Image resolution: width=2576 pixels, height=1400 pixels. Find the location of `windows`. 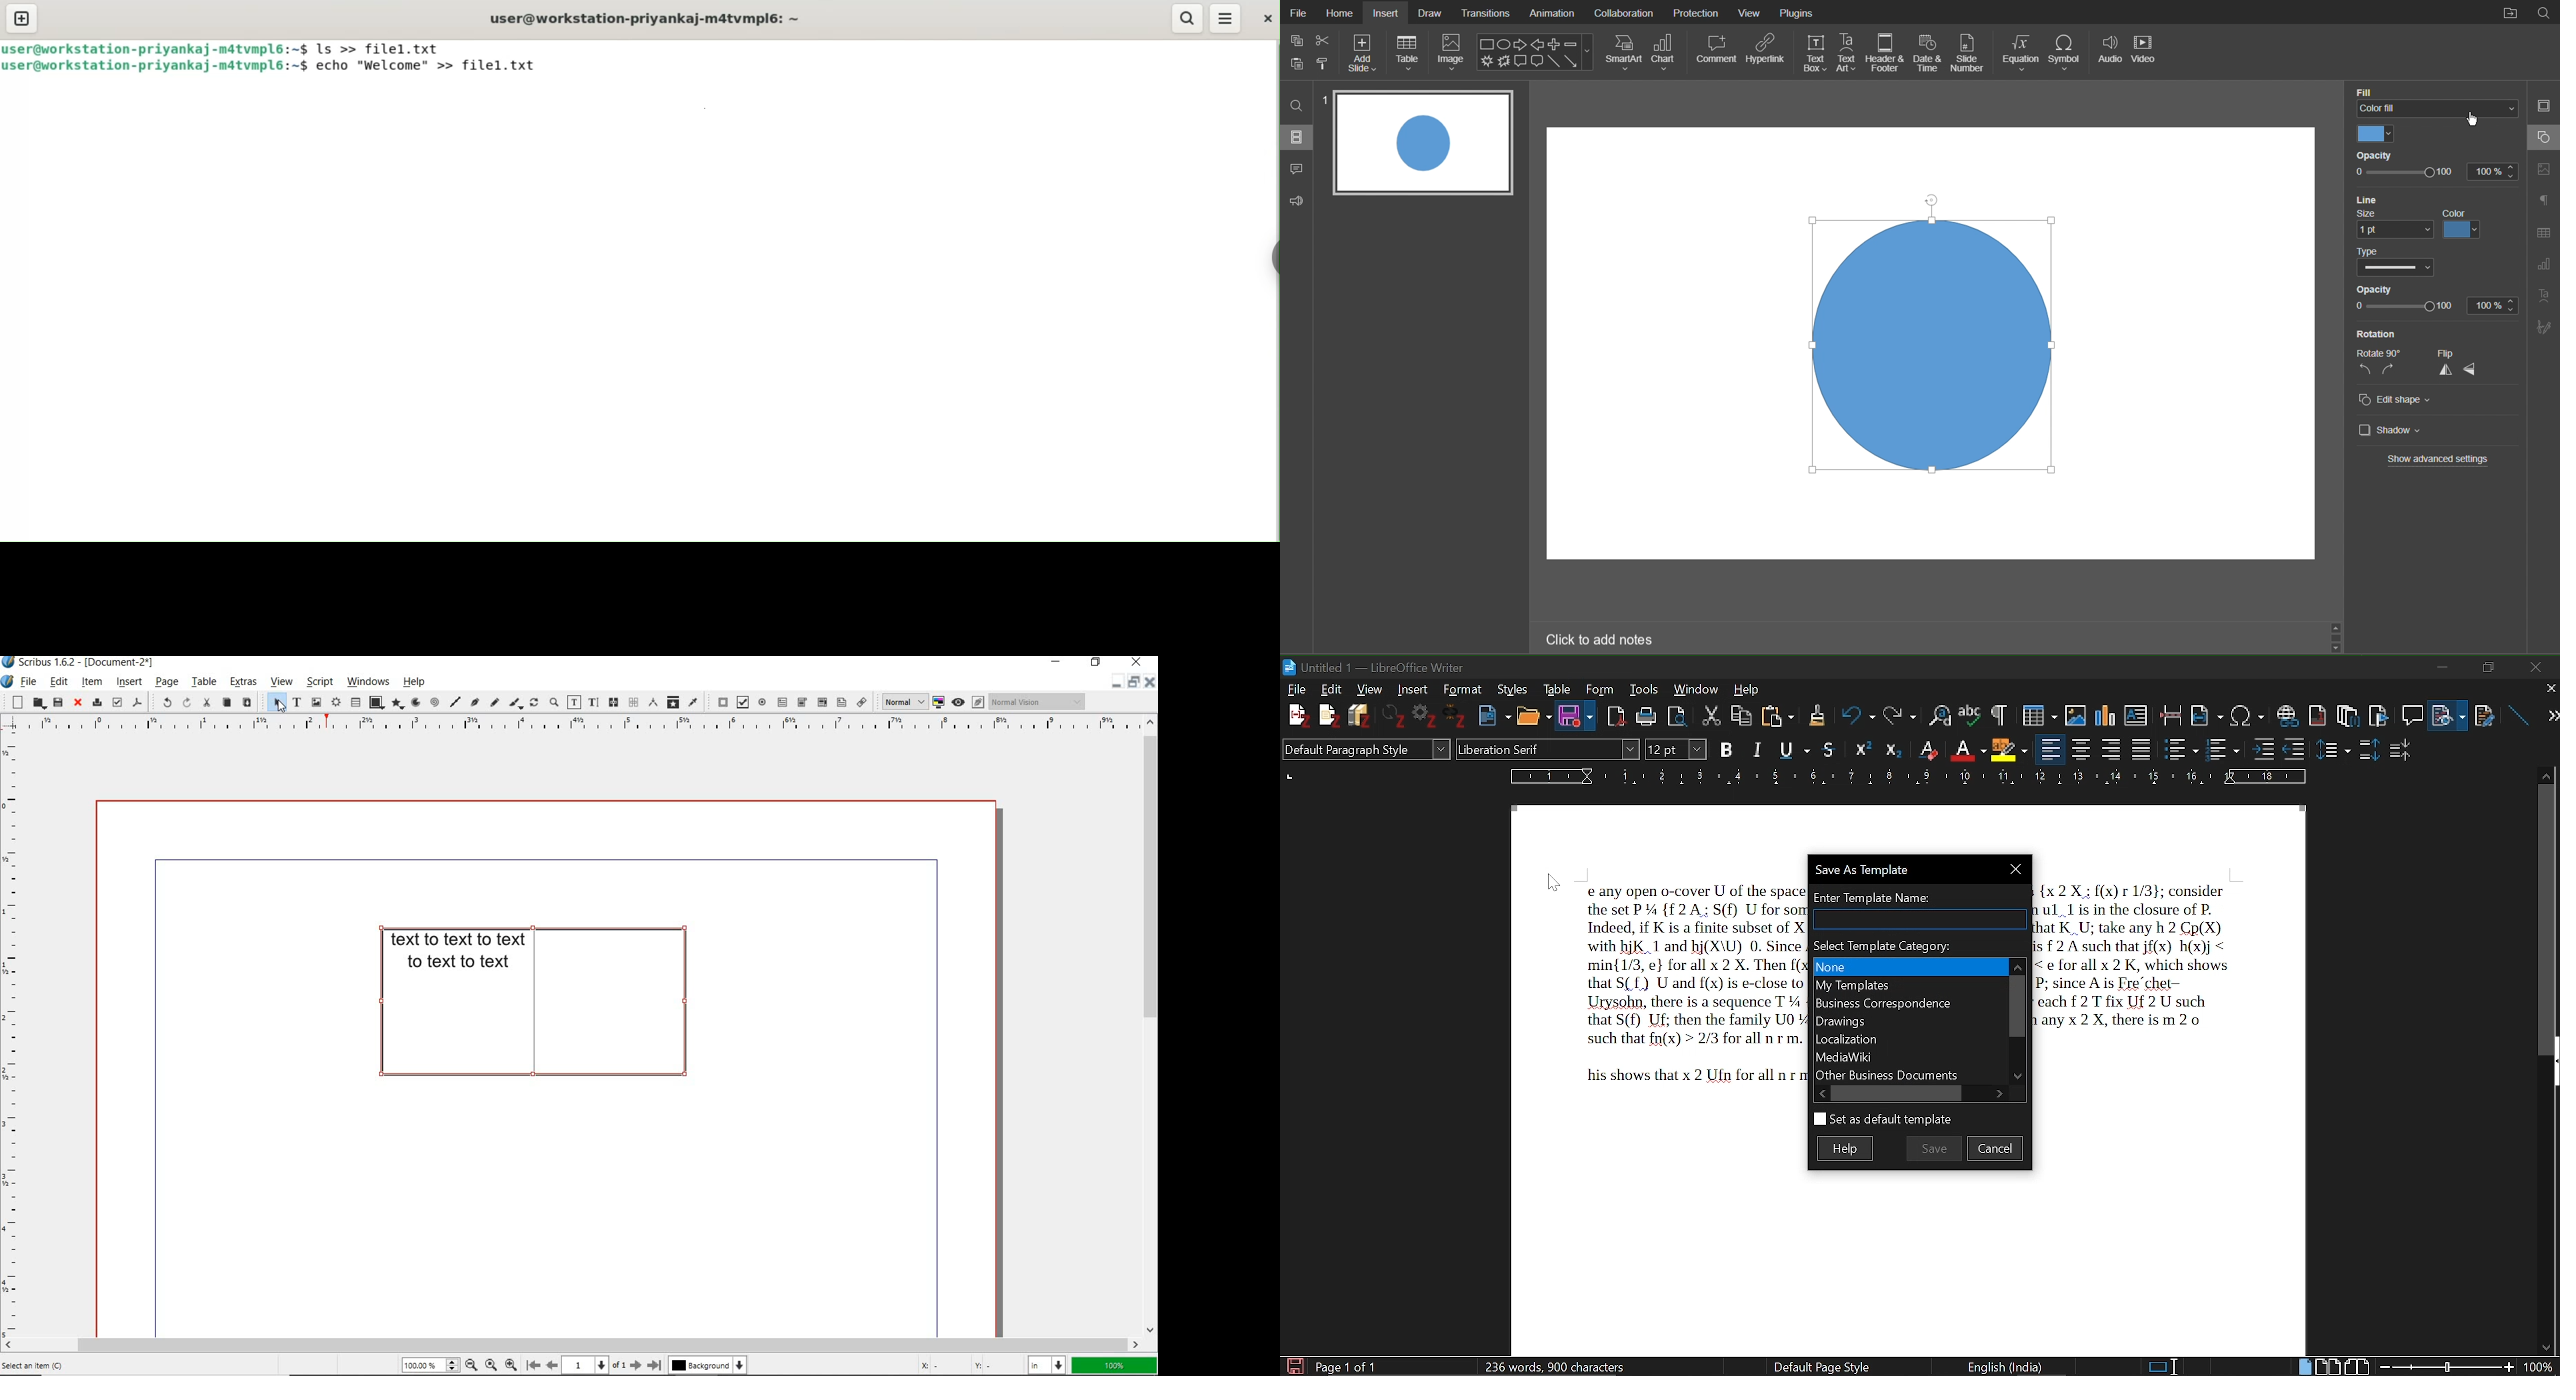

windows is located at coordinates (368, 682).